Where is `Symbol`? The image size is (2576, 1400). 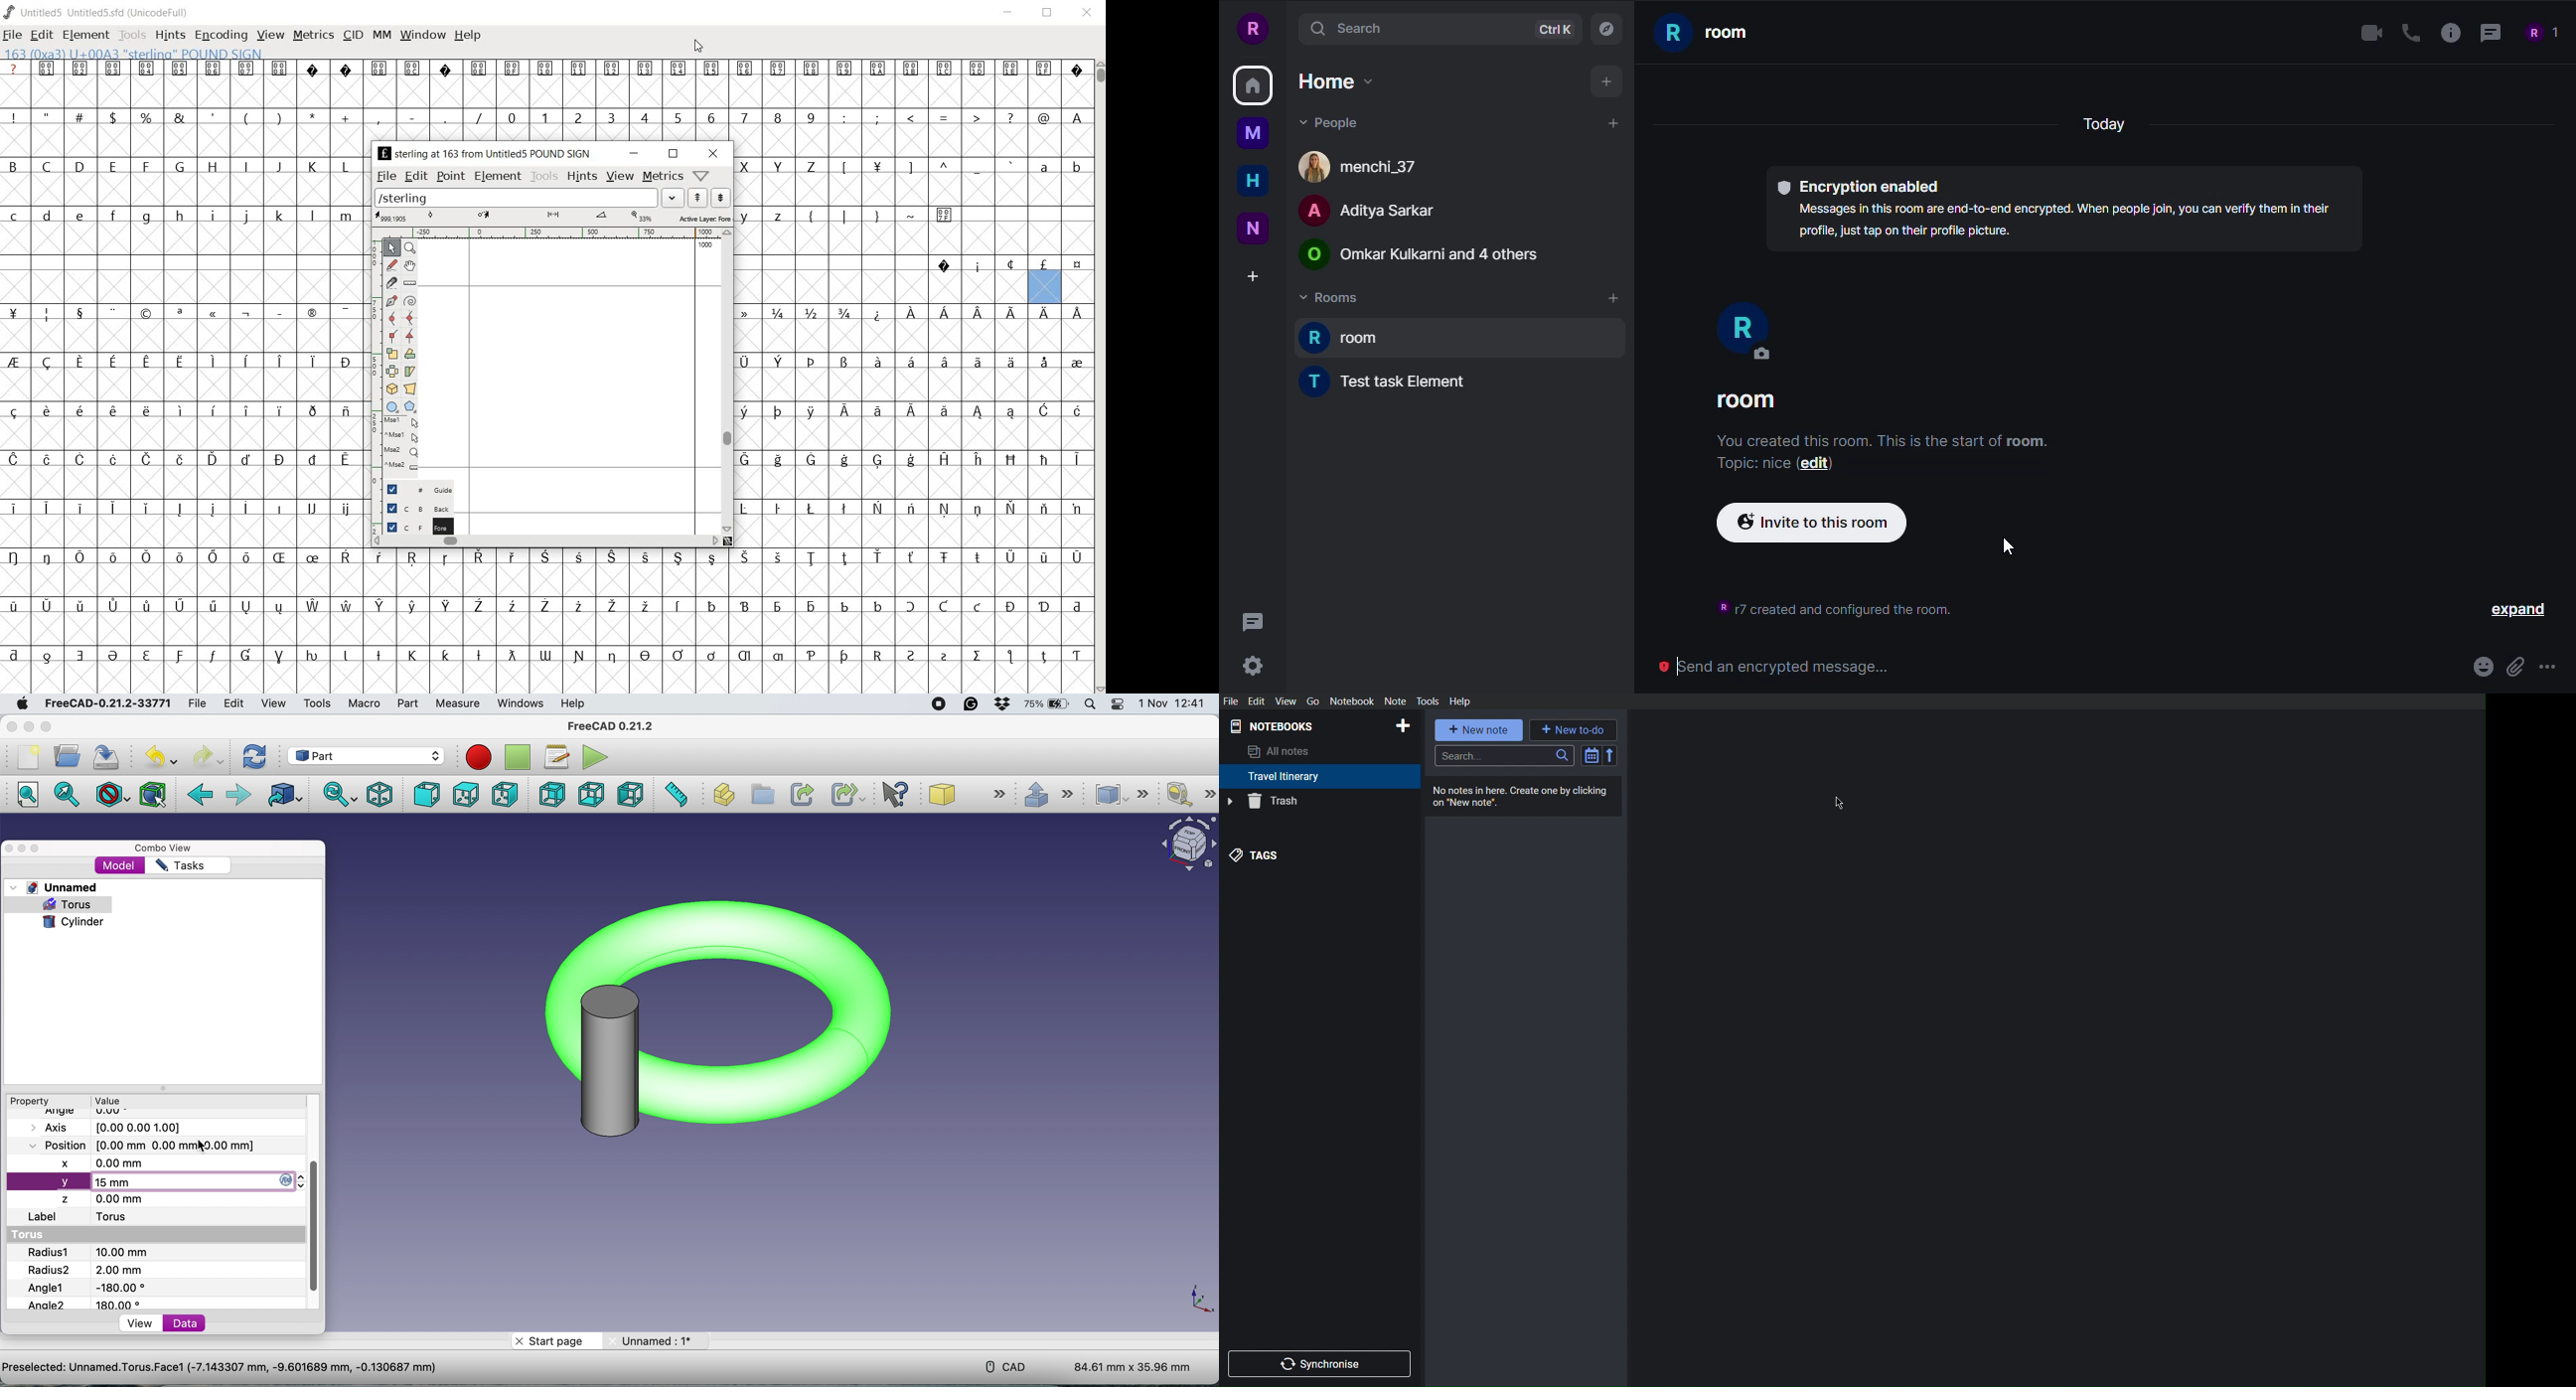 Symbol is located at coordinates (878, 508).